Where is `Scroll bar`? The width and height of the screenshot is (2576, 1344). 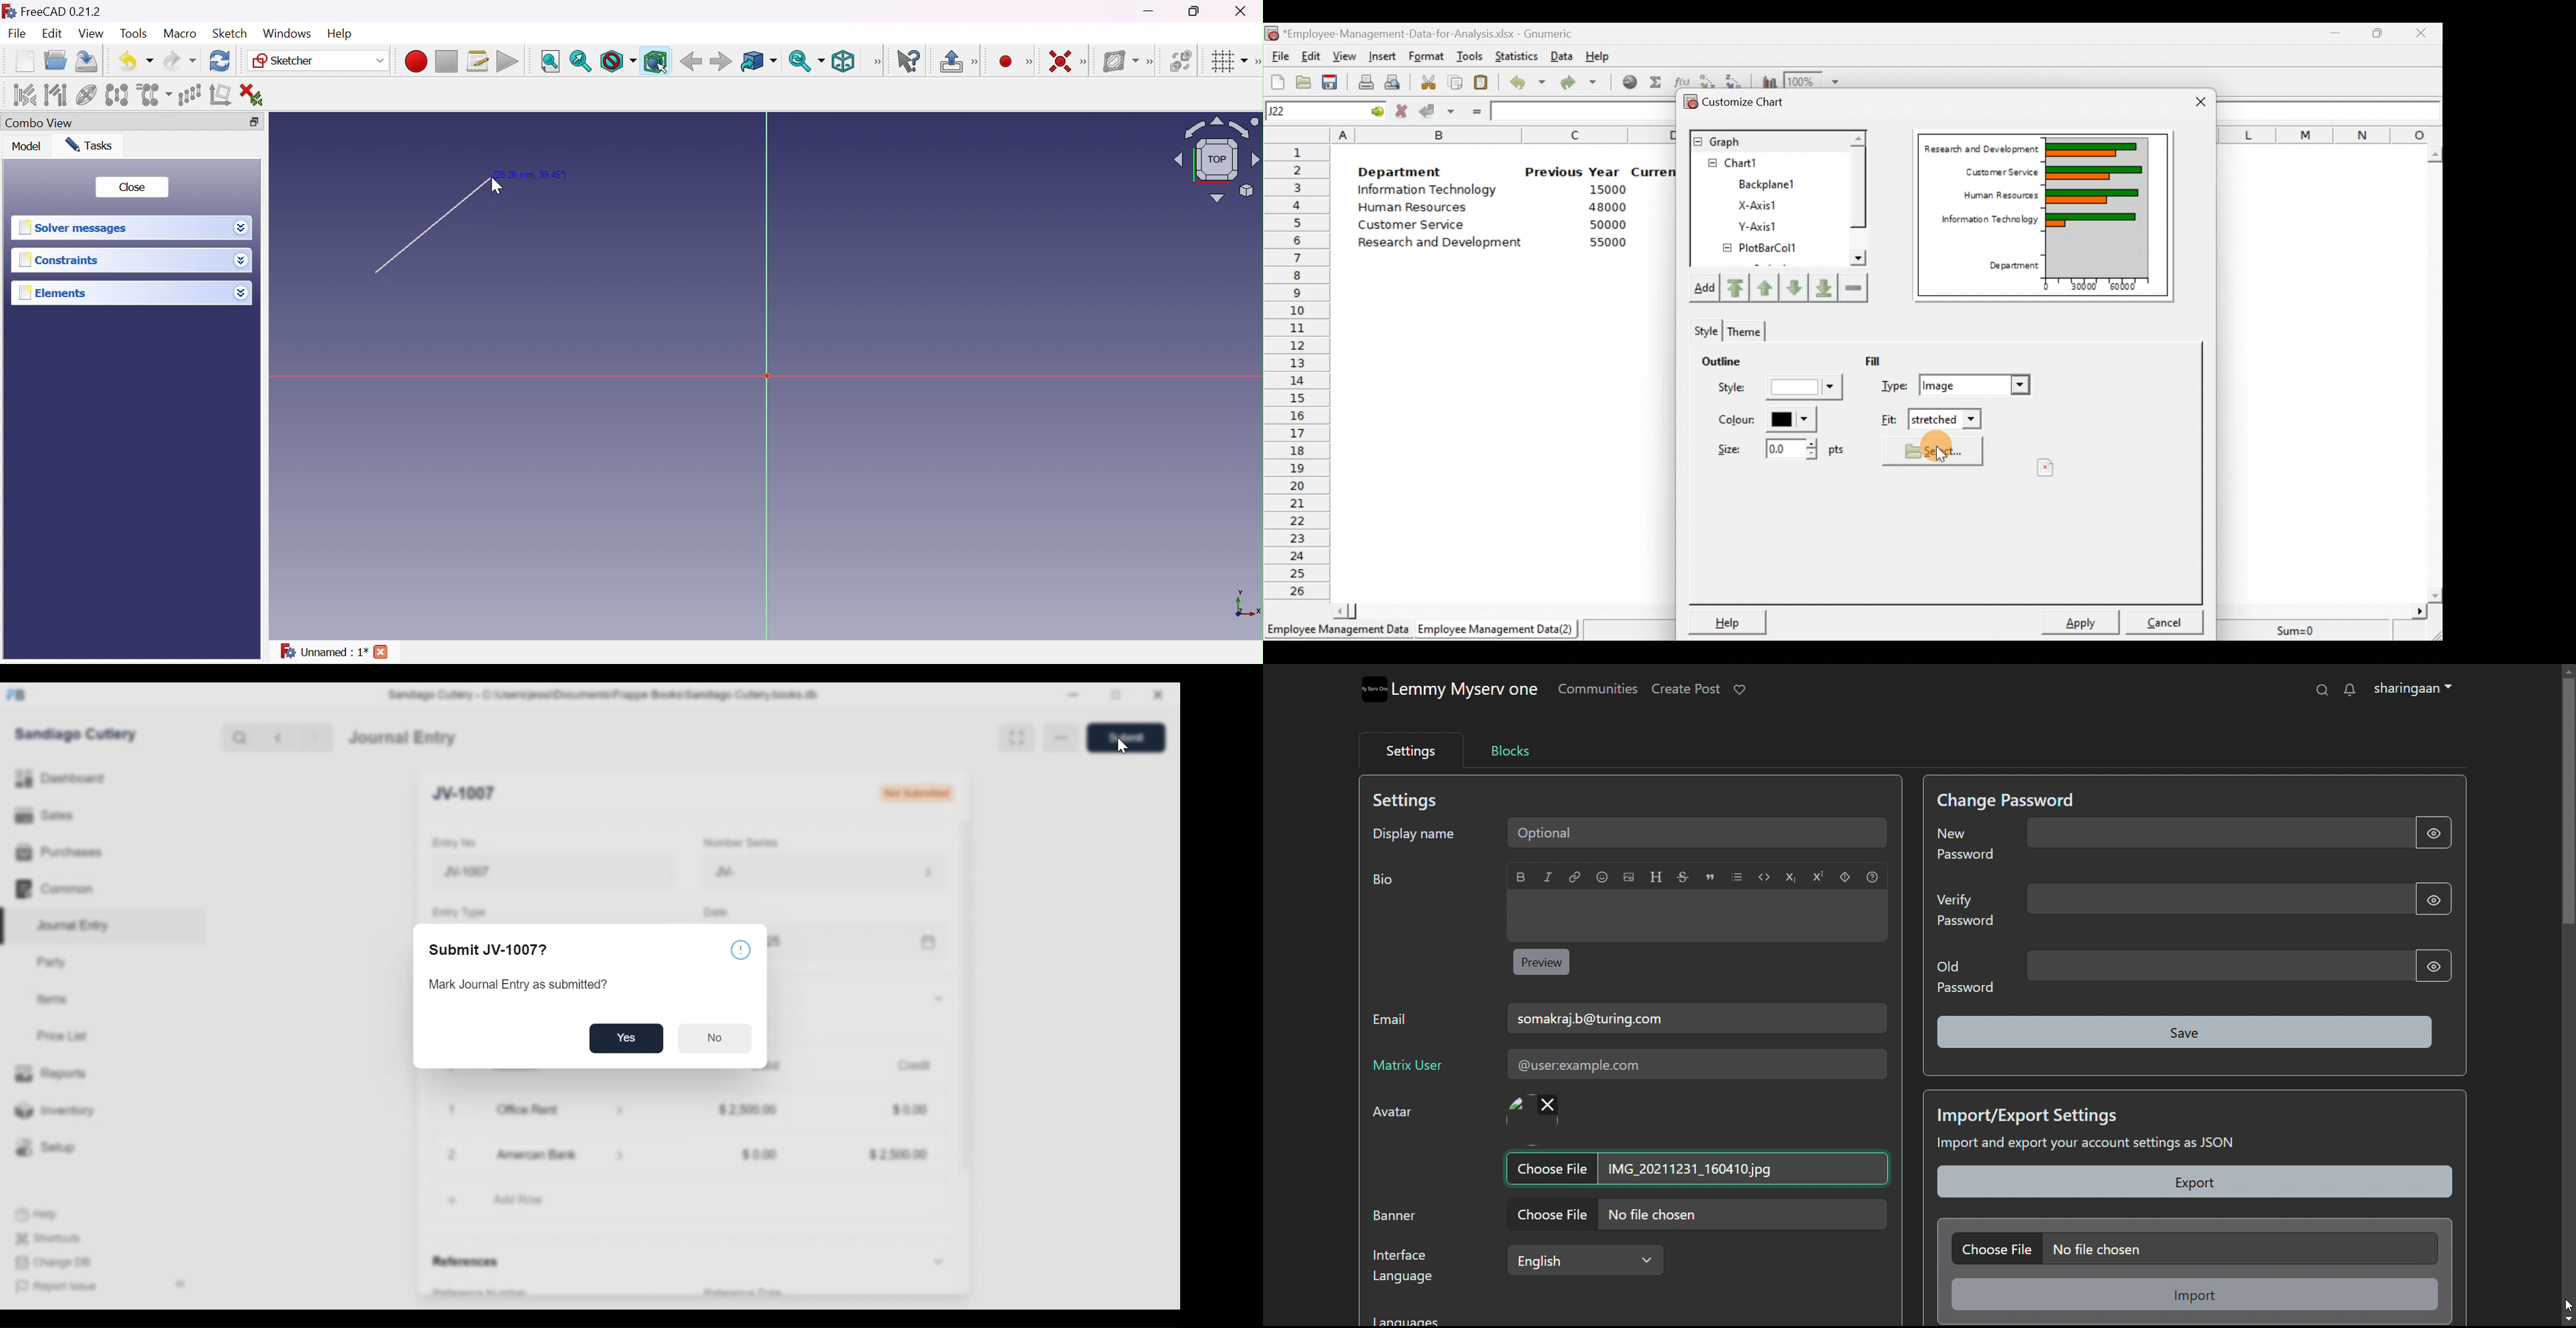 Scroll bar is located at coordinates (1858, 200).